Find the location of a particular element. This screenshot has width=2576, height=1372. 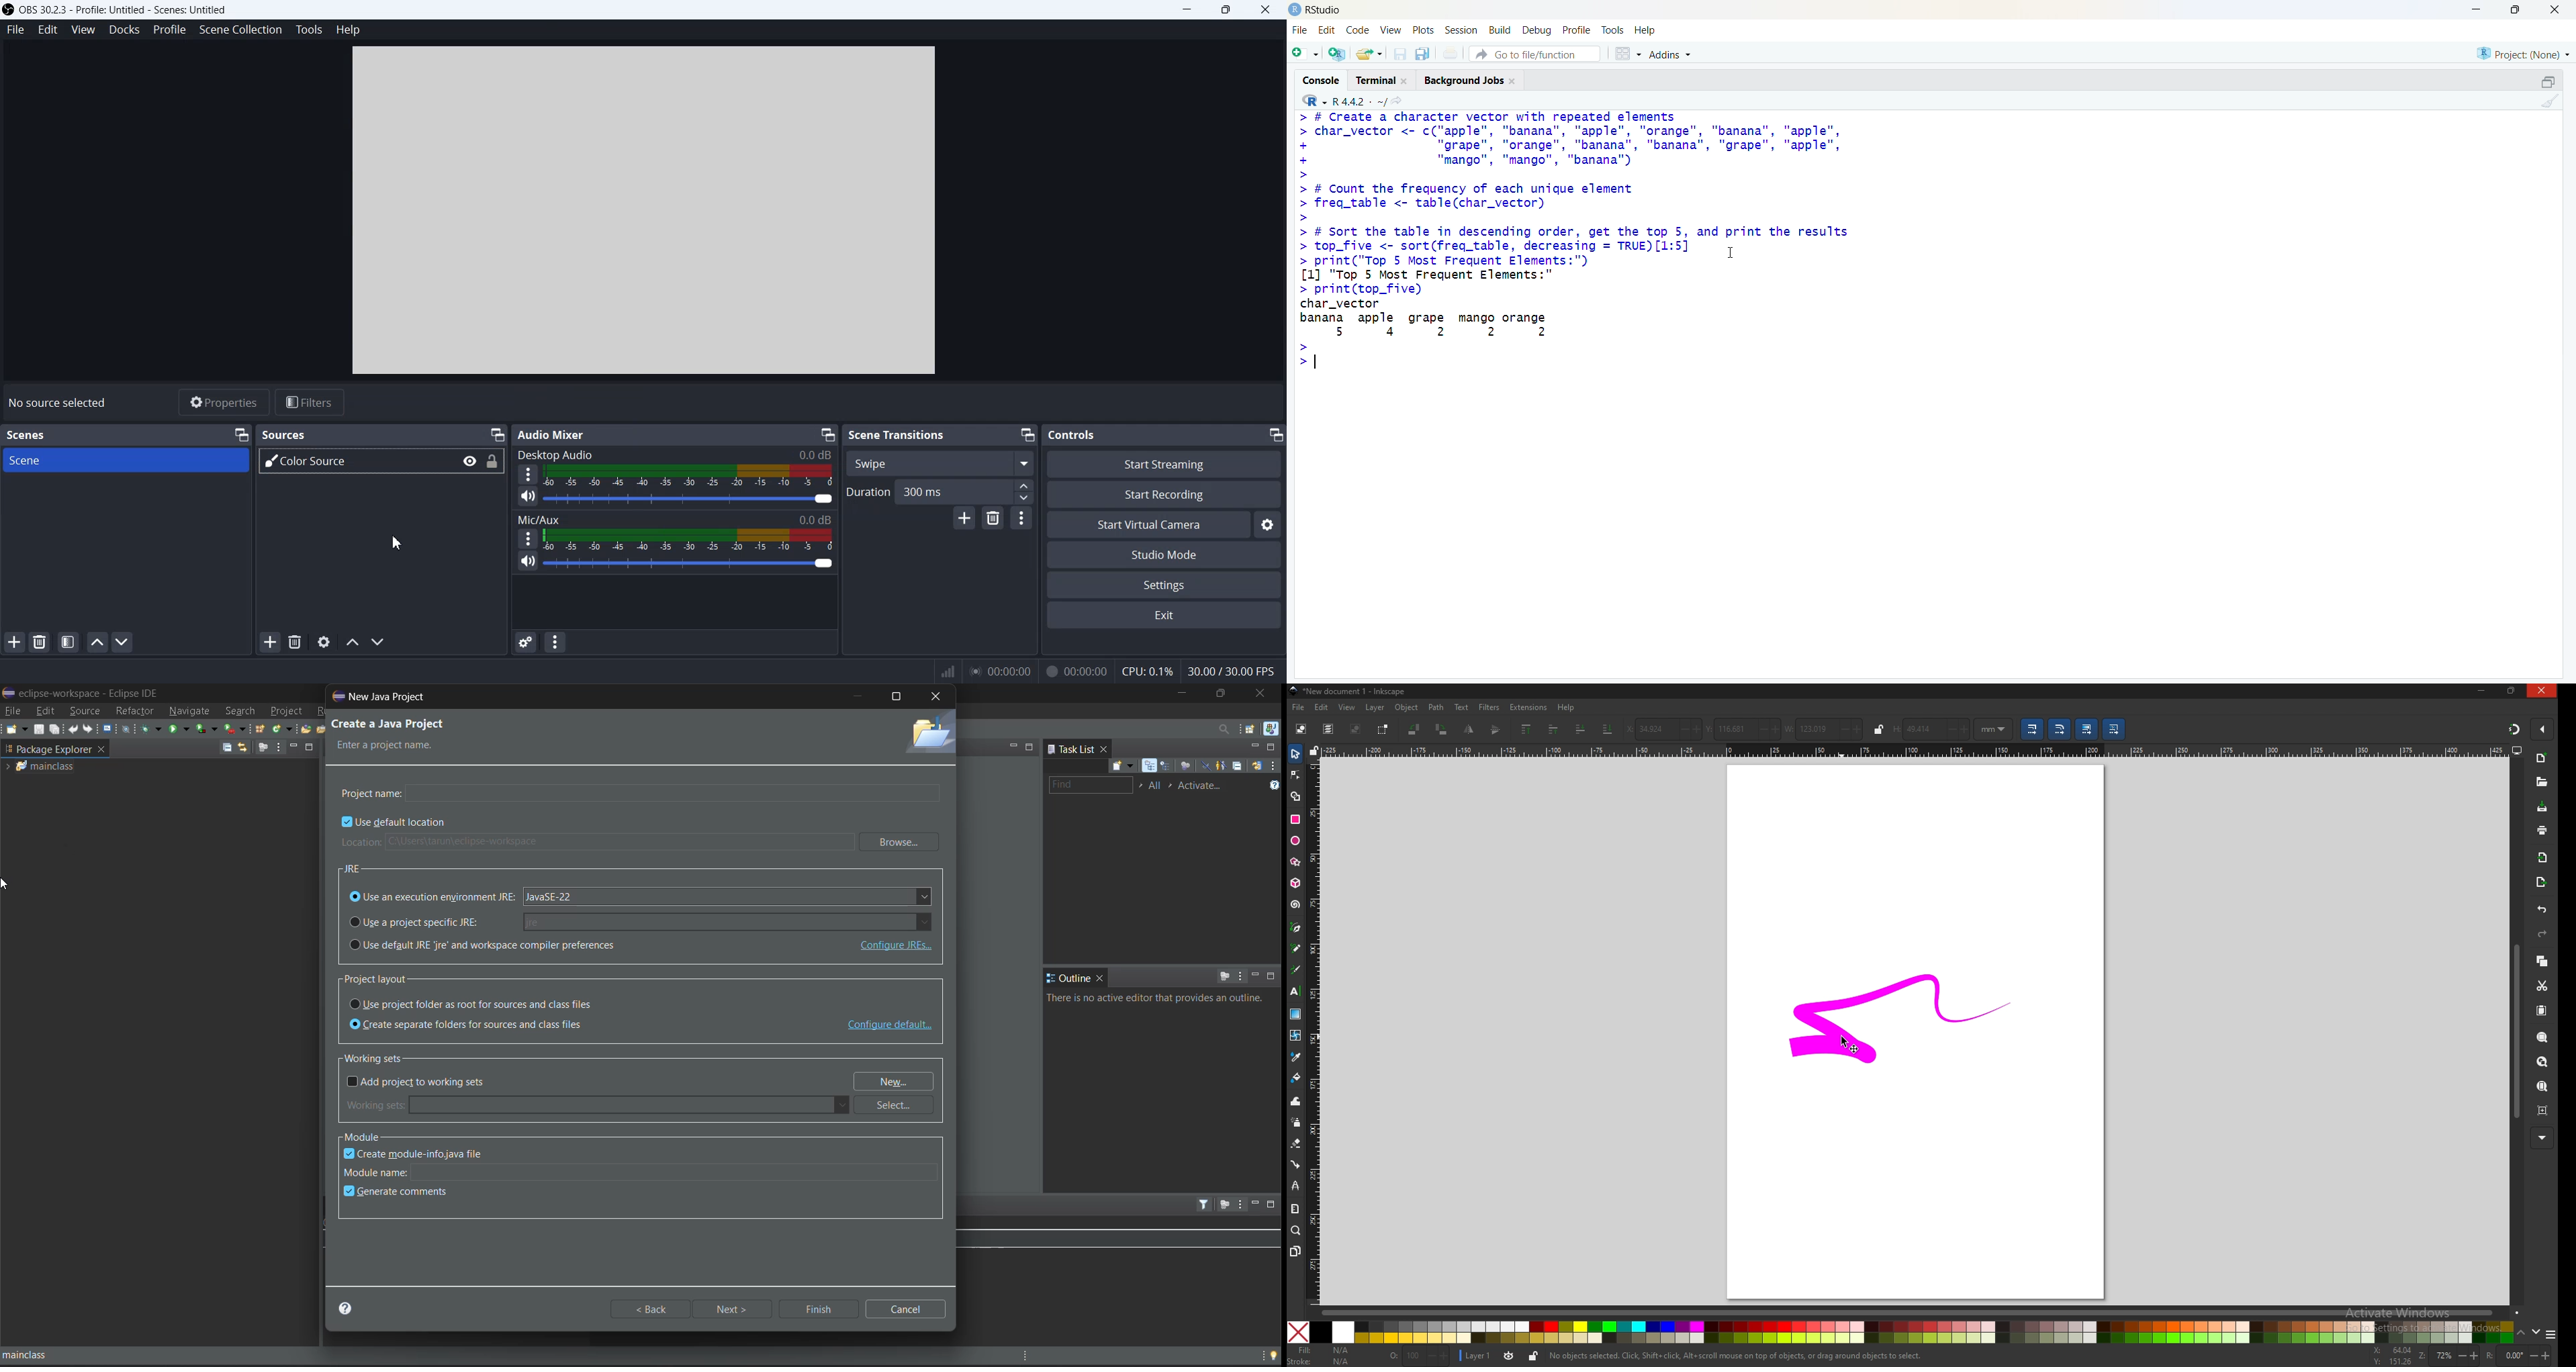

Debug is located at coordinates (1537, 32).